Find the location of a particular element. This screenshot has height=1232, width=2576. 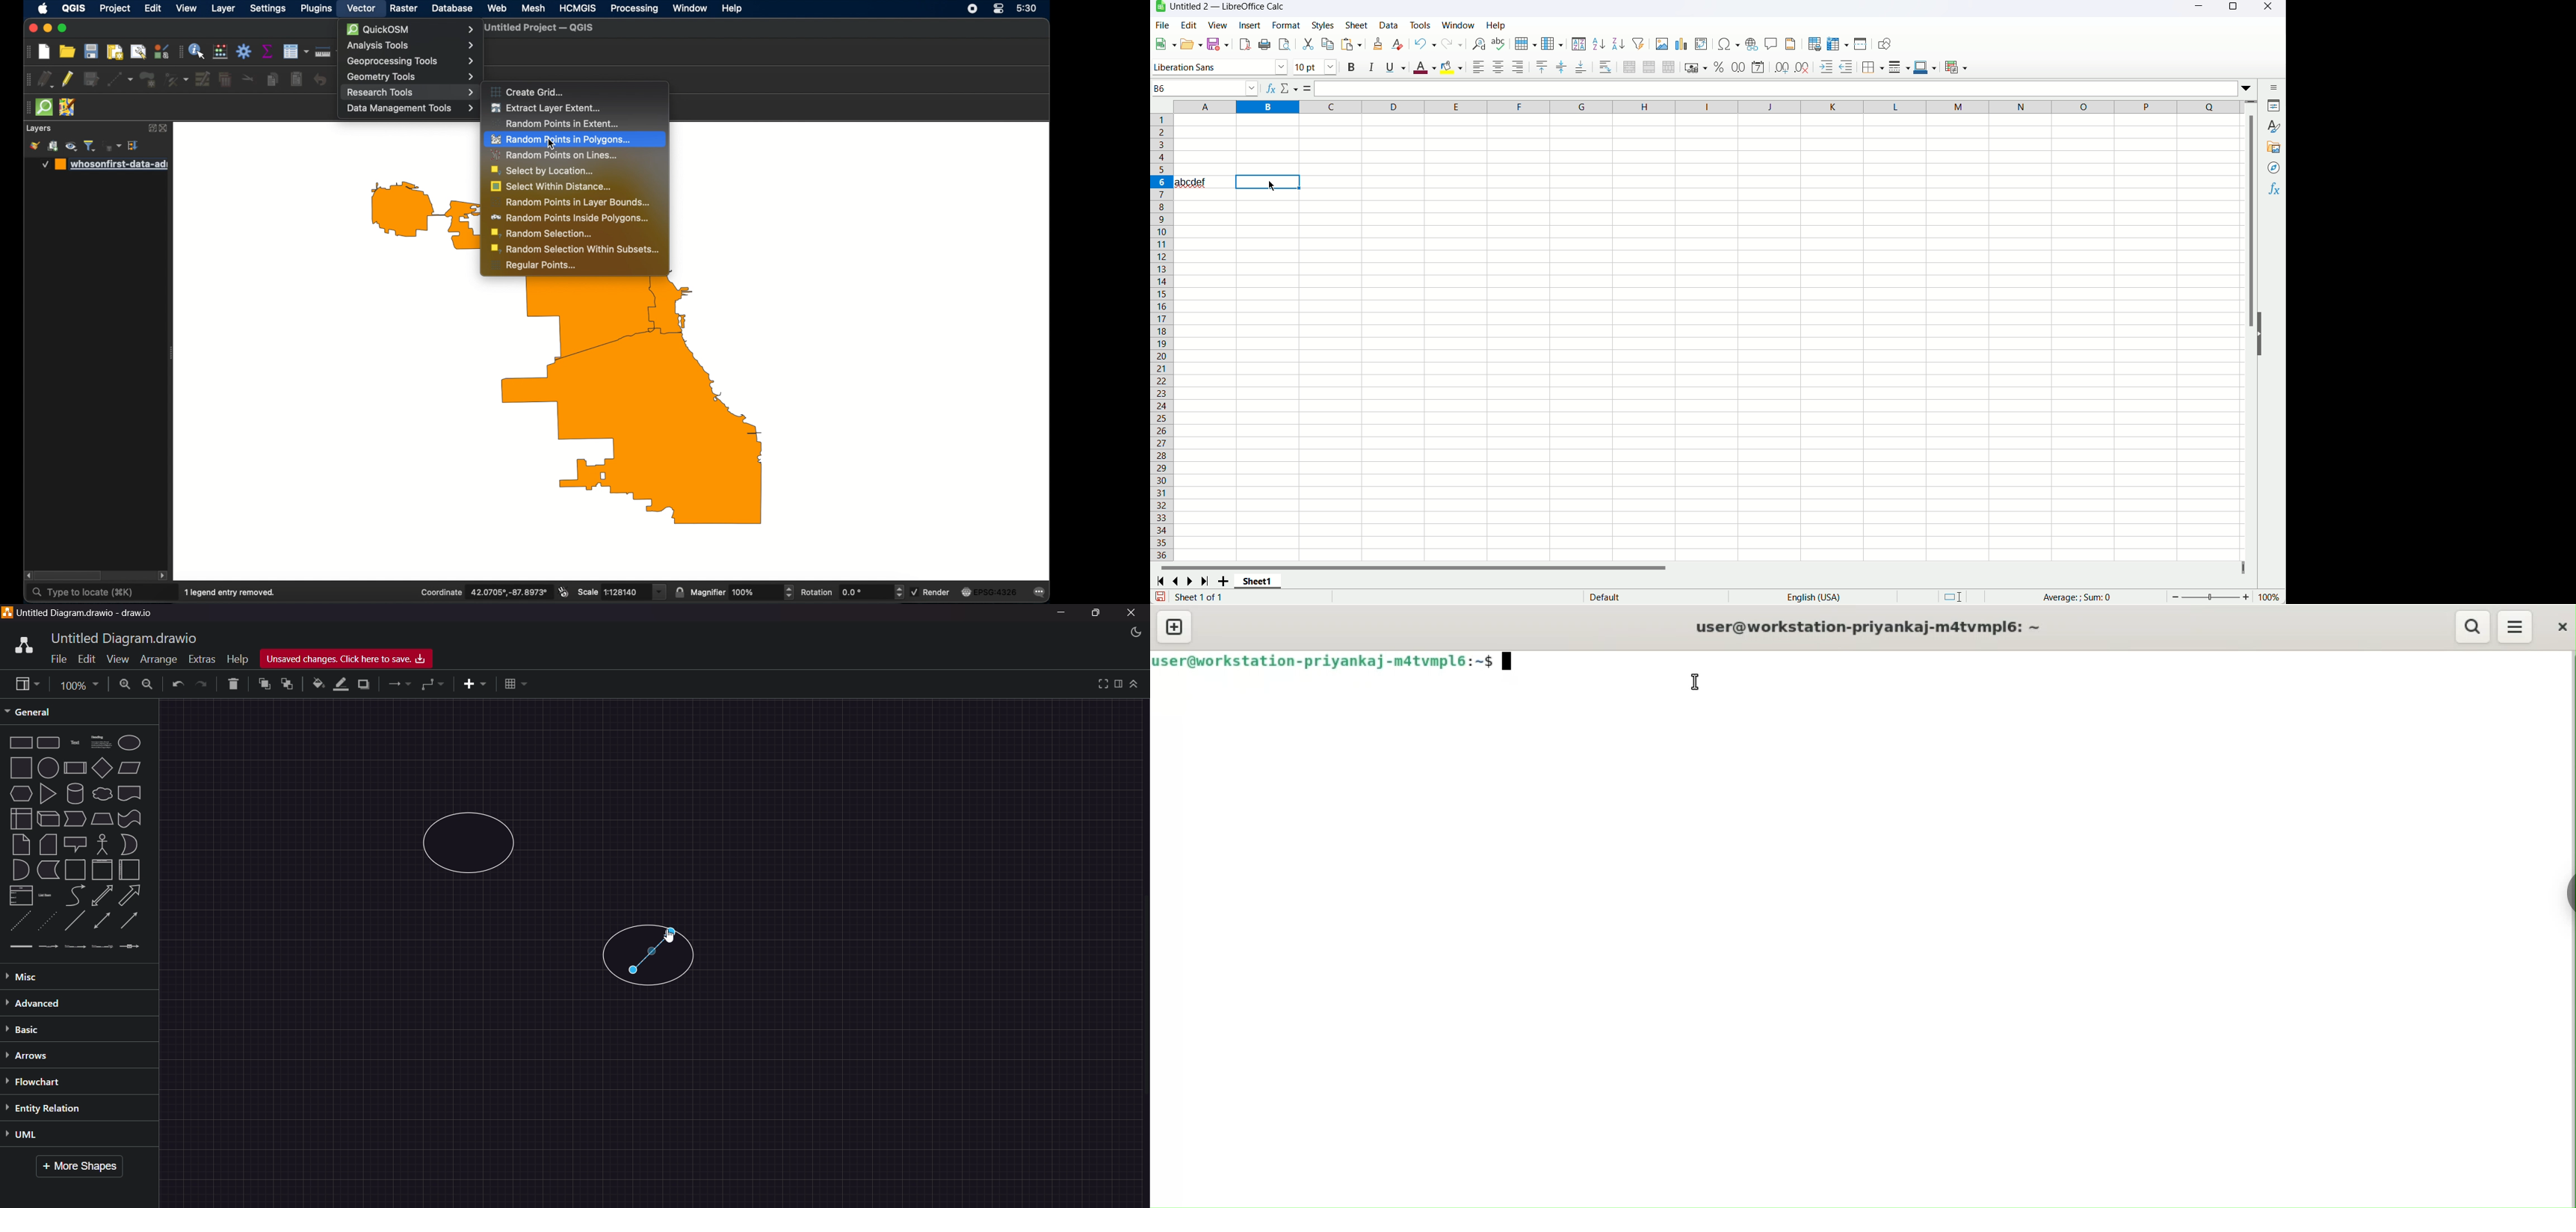

Zoom Out is located at coordinates (148, 685).